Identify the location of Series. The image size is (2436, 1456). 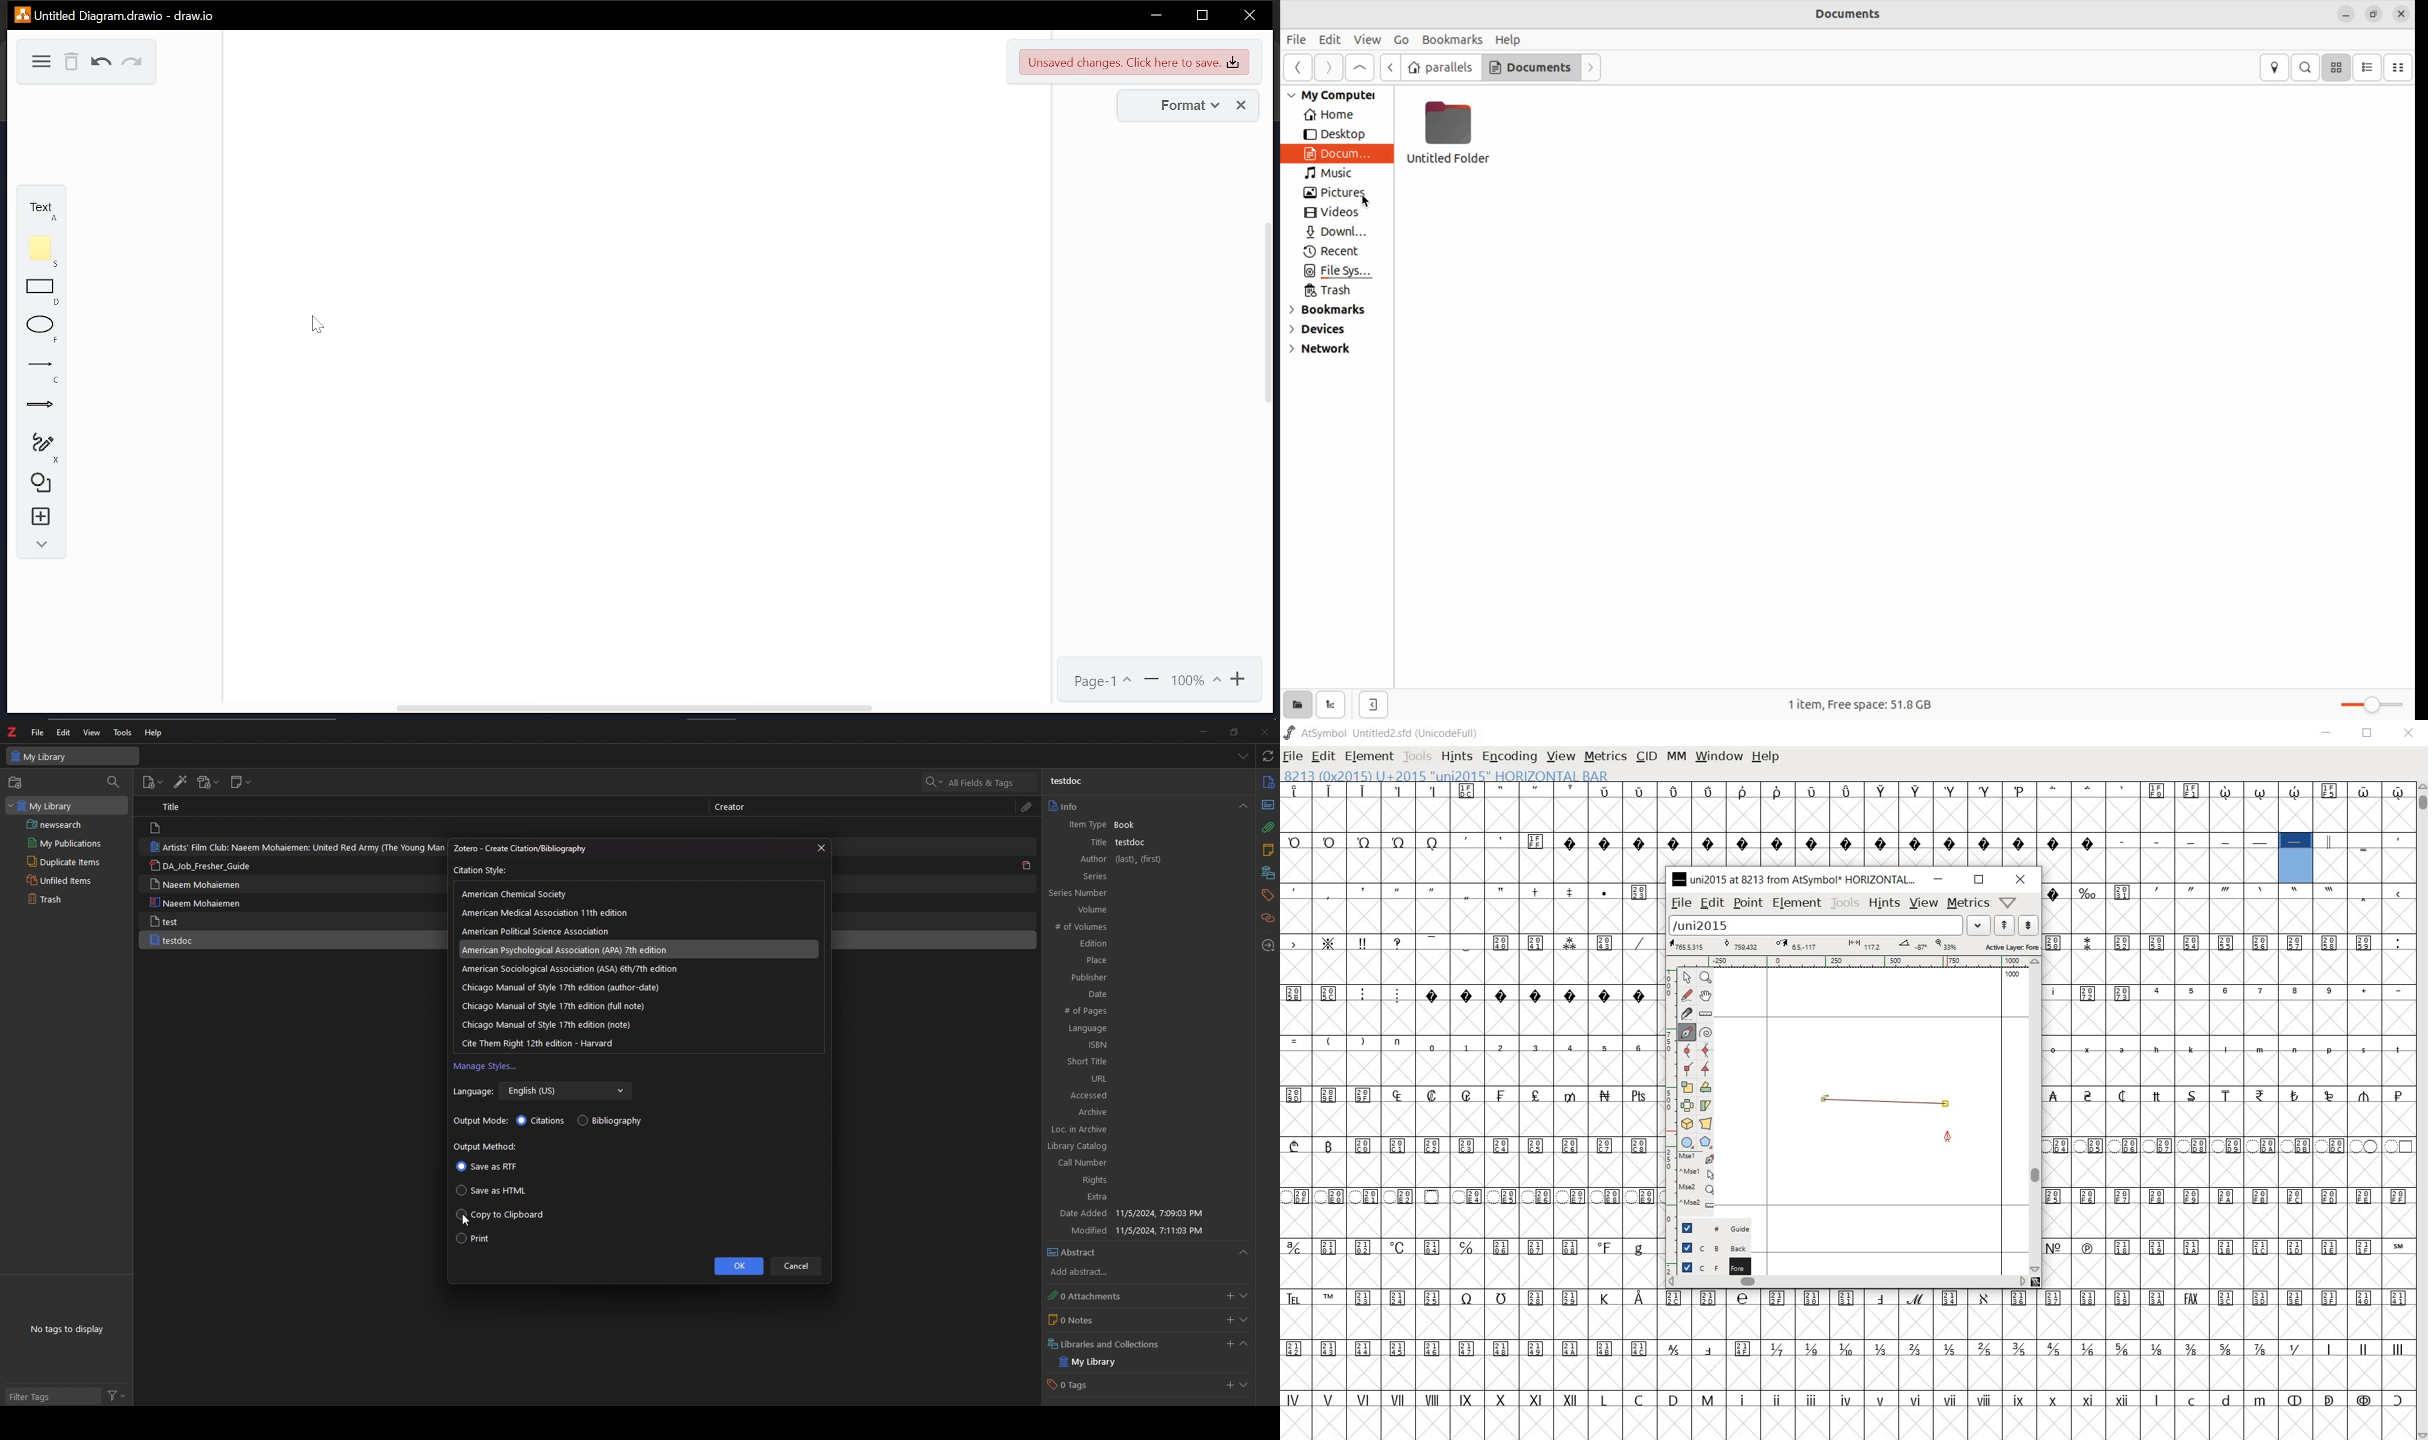
(1145, 876).